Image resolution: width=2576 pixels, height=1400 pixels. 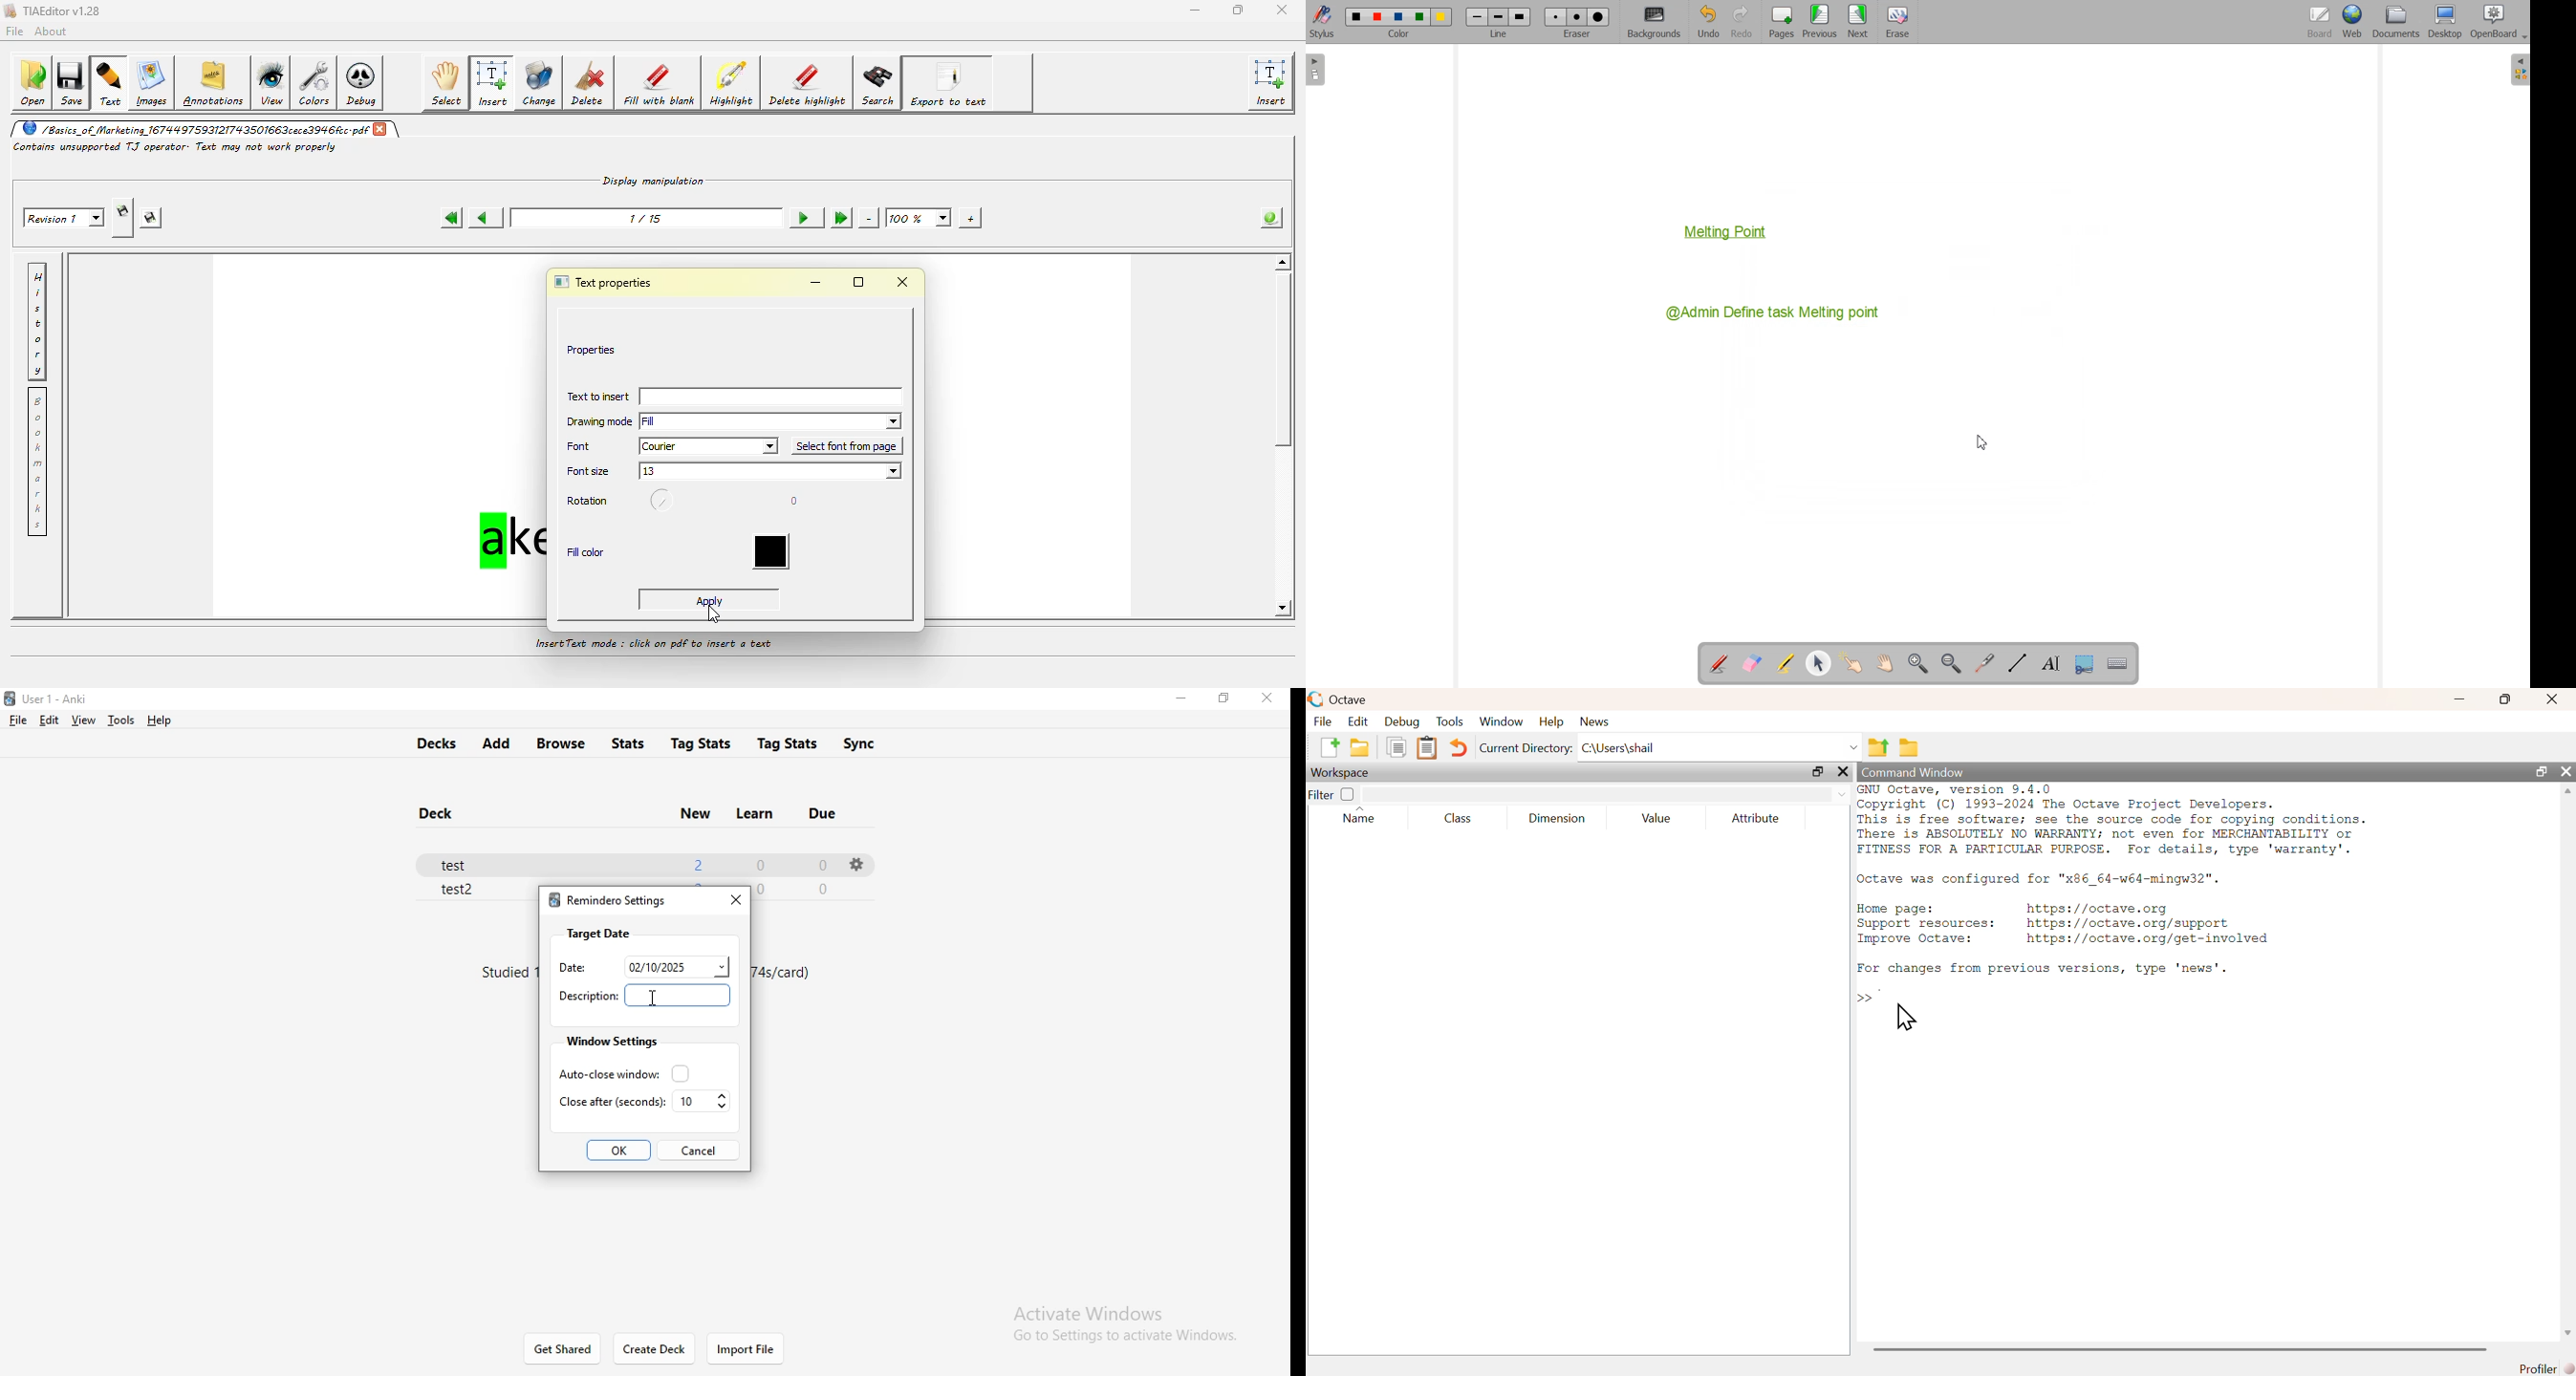 What do you see at coordinates (1554, 722) in the screenshot?
I see `help` at bounding box center [1554, 722].